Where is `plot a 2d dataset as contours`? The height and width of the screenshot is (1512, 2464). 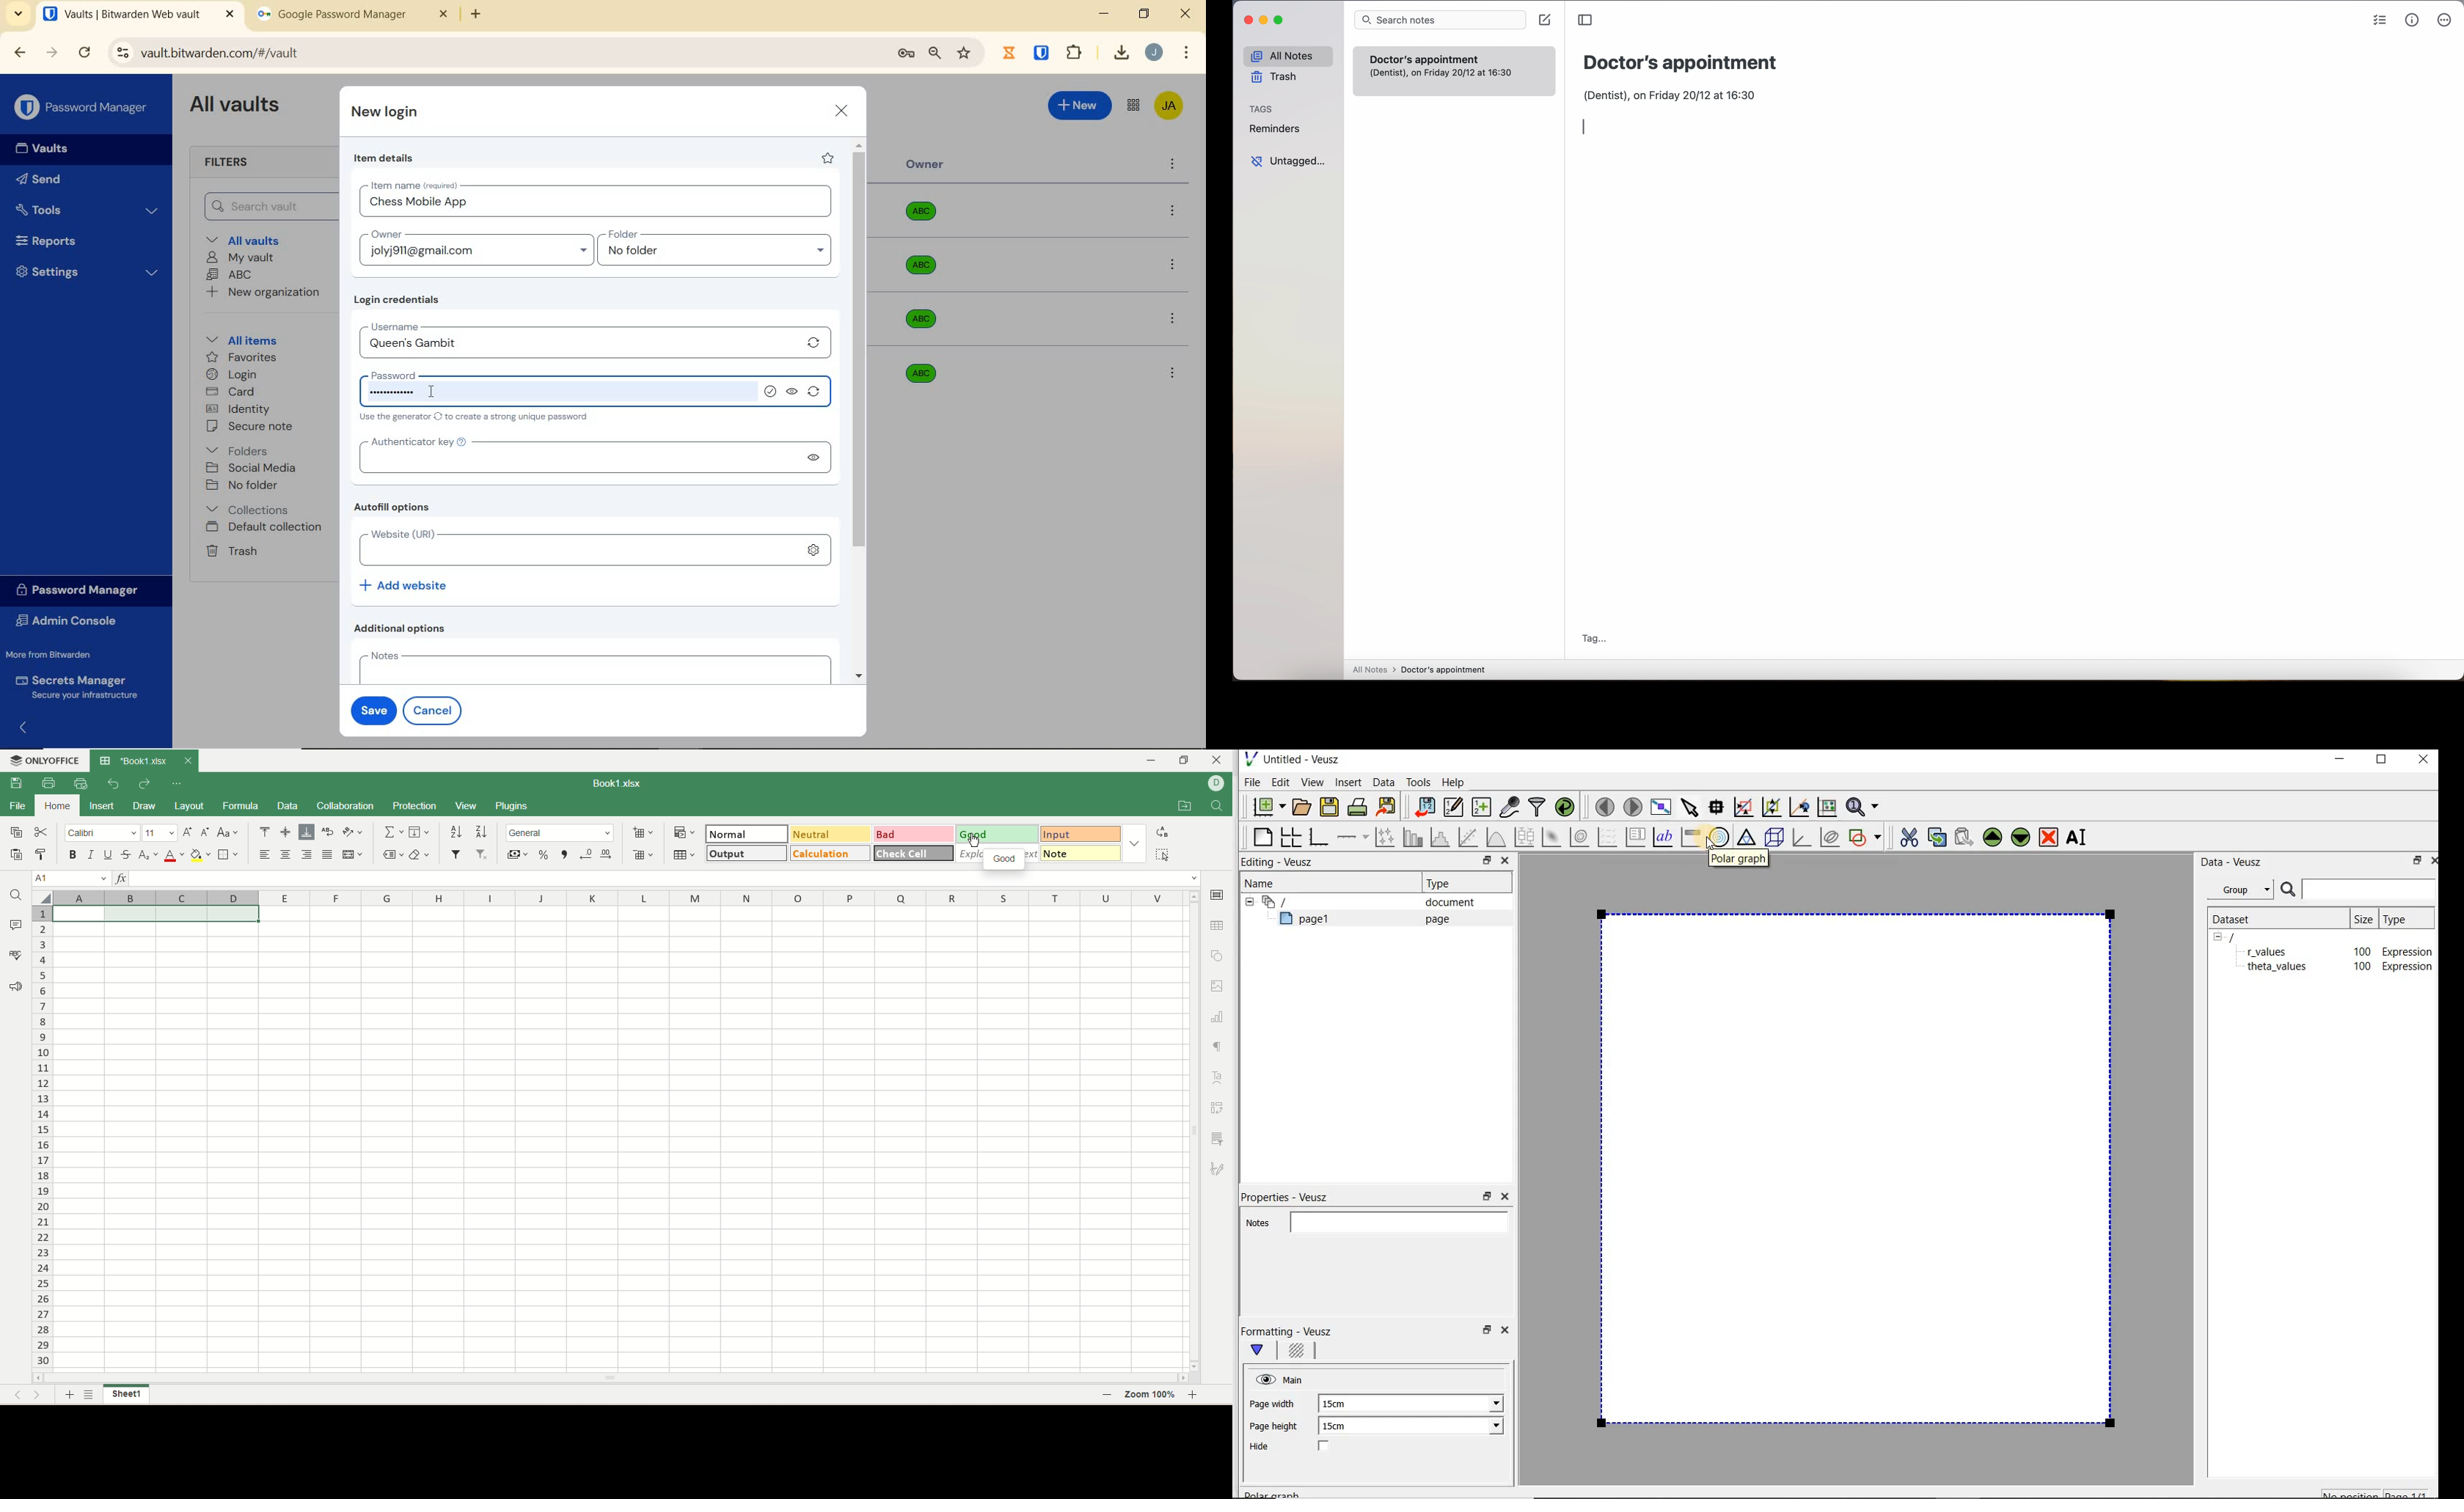
plot a 2d dataset as contours is located at coordinates (1581, 837).